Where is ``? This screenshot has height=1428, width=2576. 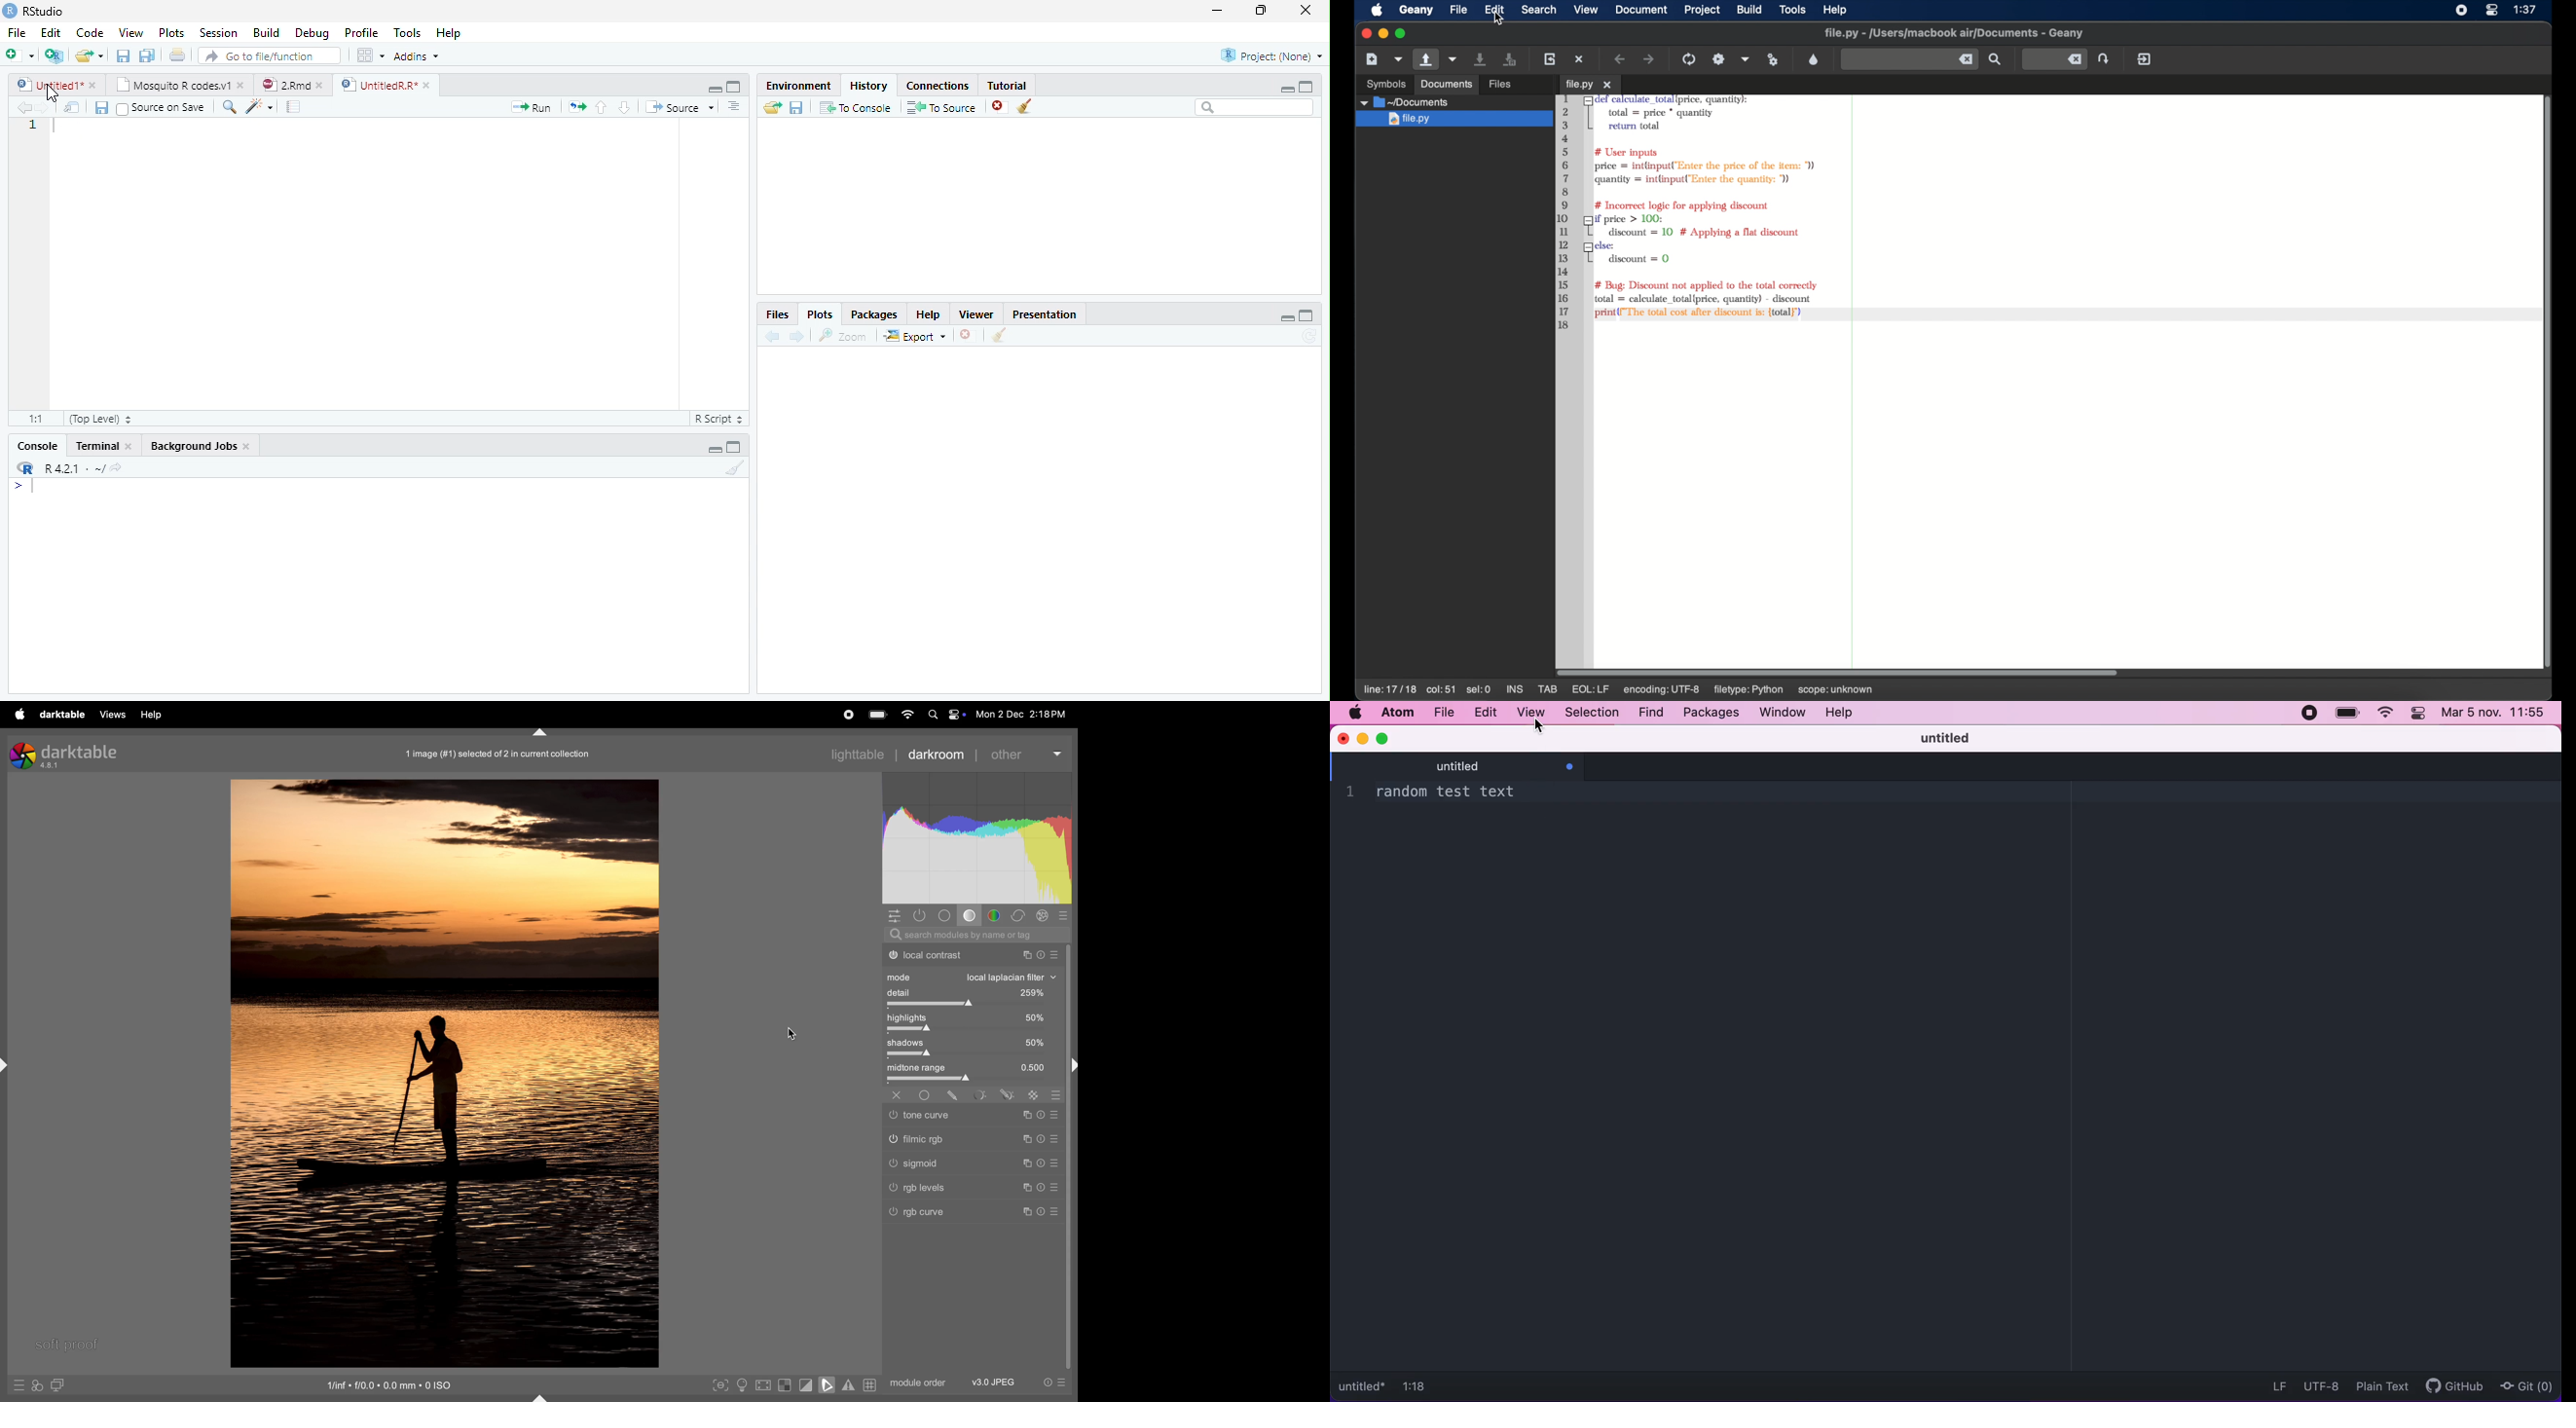  is located at coordinates (930, 1115).